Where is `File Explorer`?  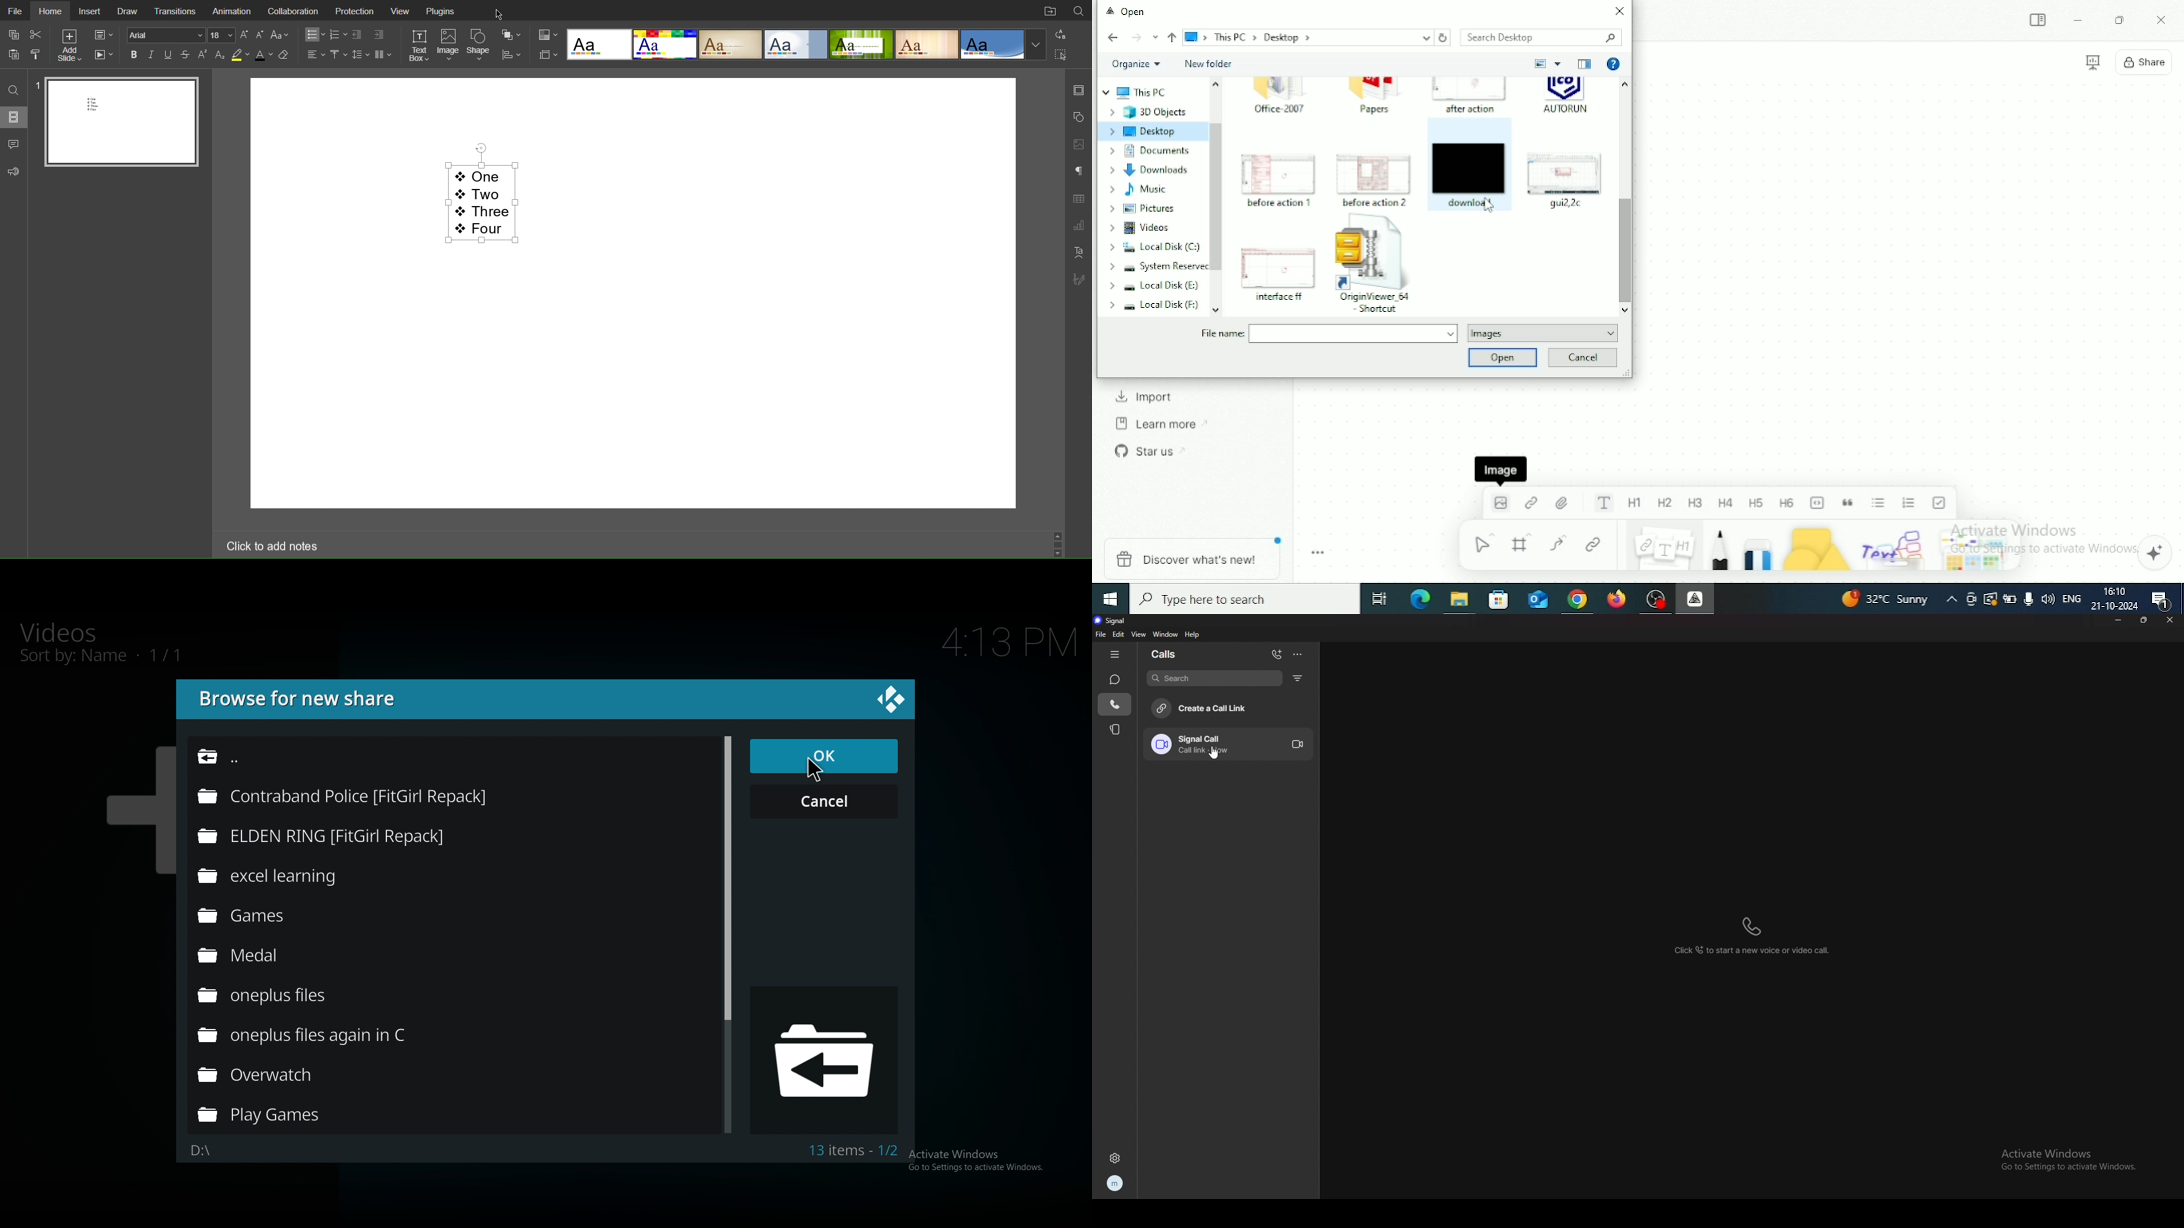 File Explorer is located at coordinates (1458, 600).